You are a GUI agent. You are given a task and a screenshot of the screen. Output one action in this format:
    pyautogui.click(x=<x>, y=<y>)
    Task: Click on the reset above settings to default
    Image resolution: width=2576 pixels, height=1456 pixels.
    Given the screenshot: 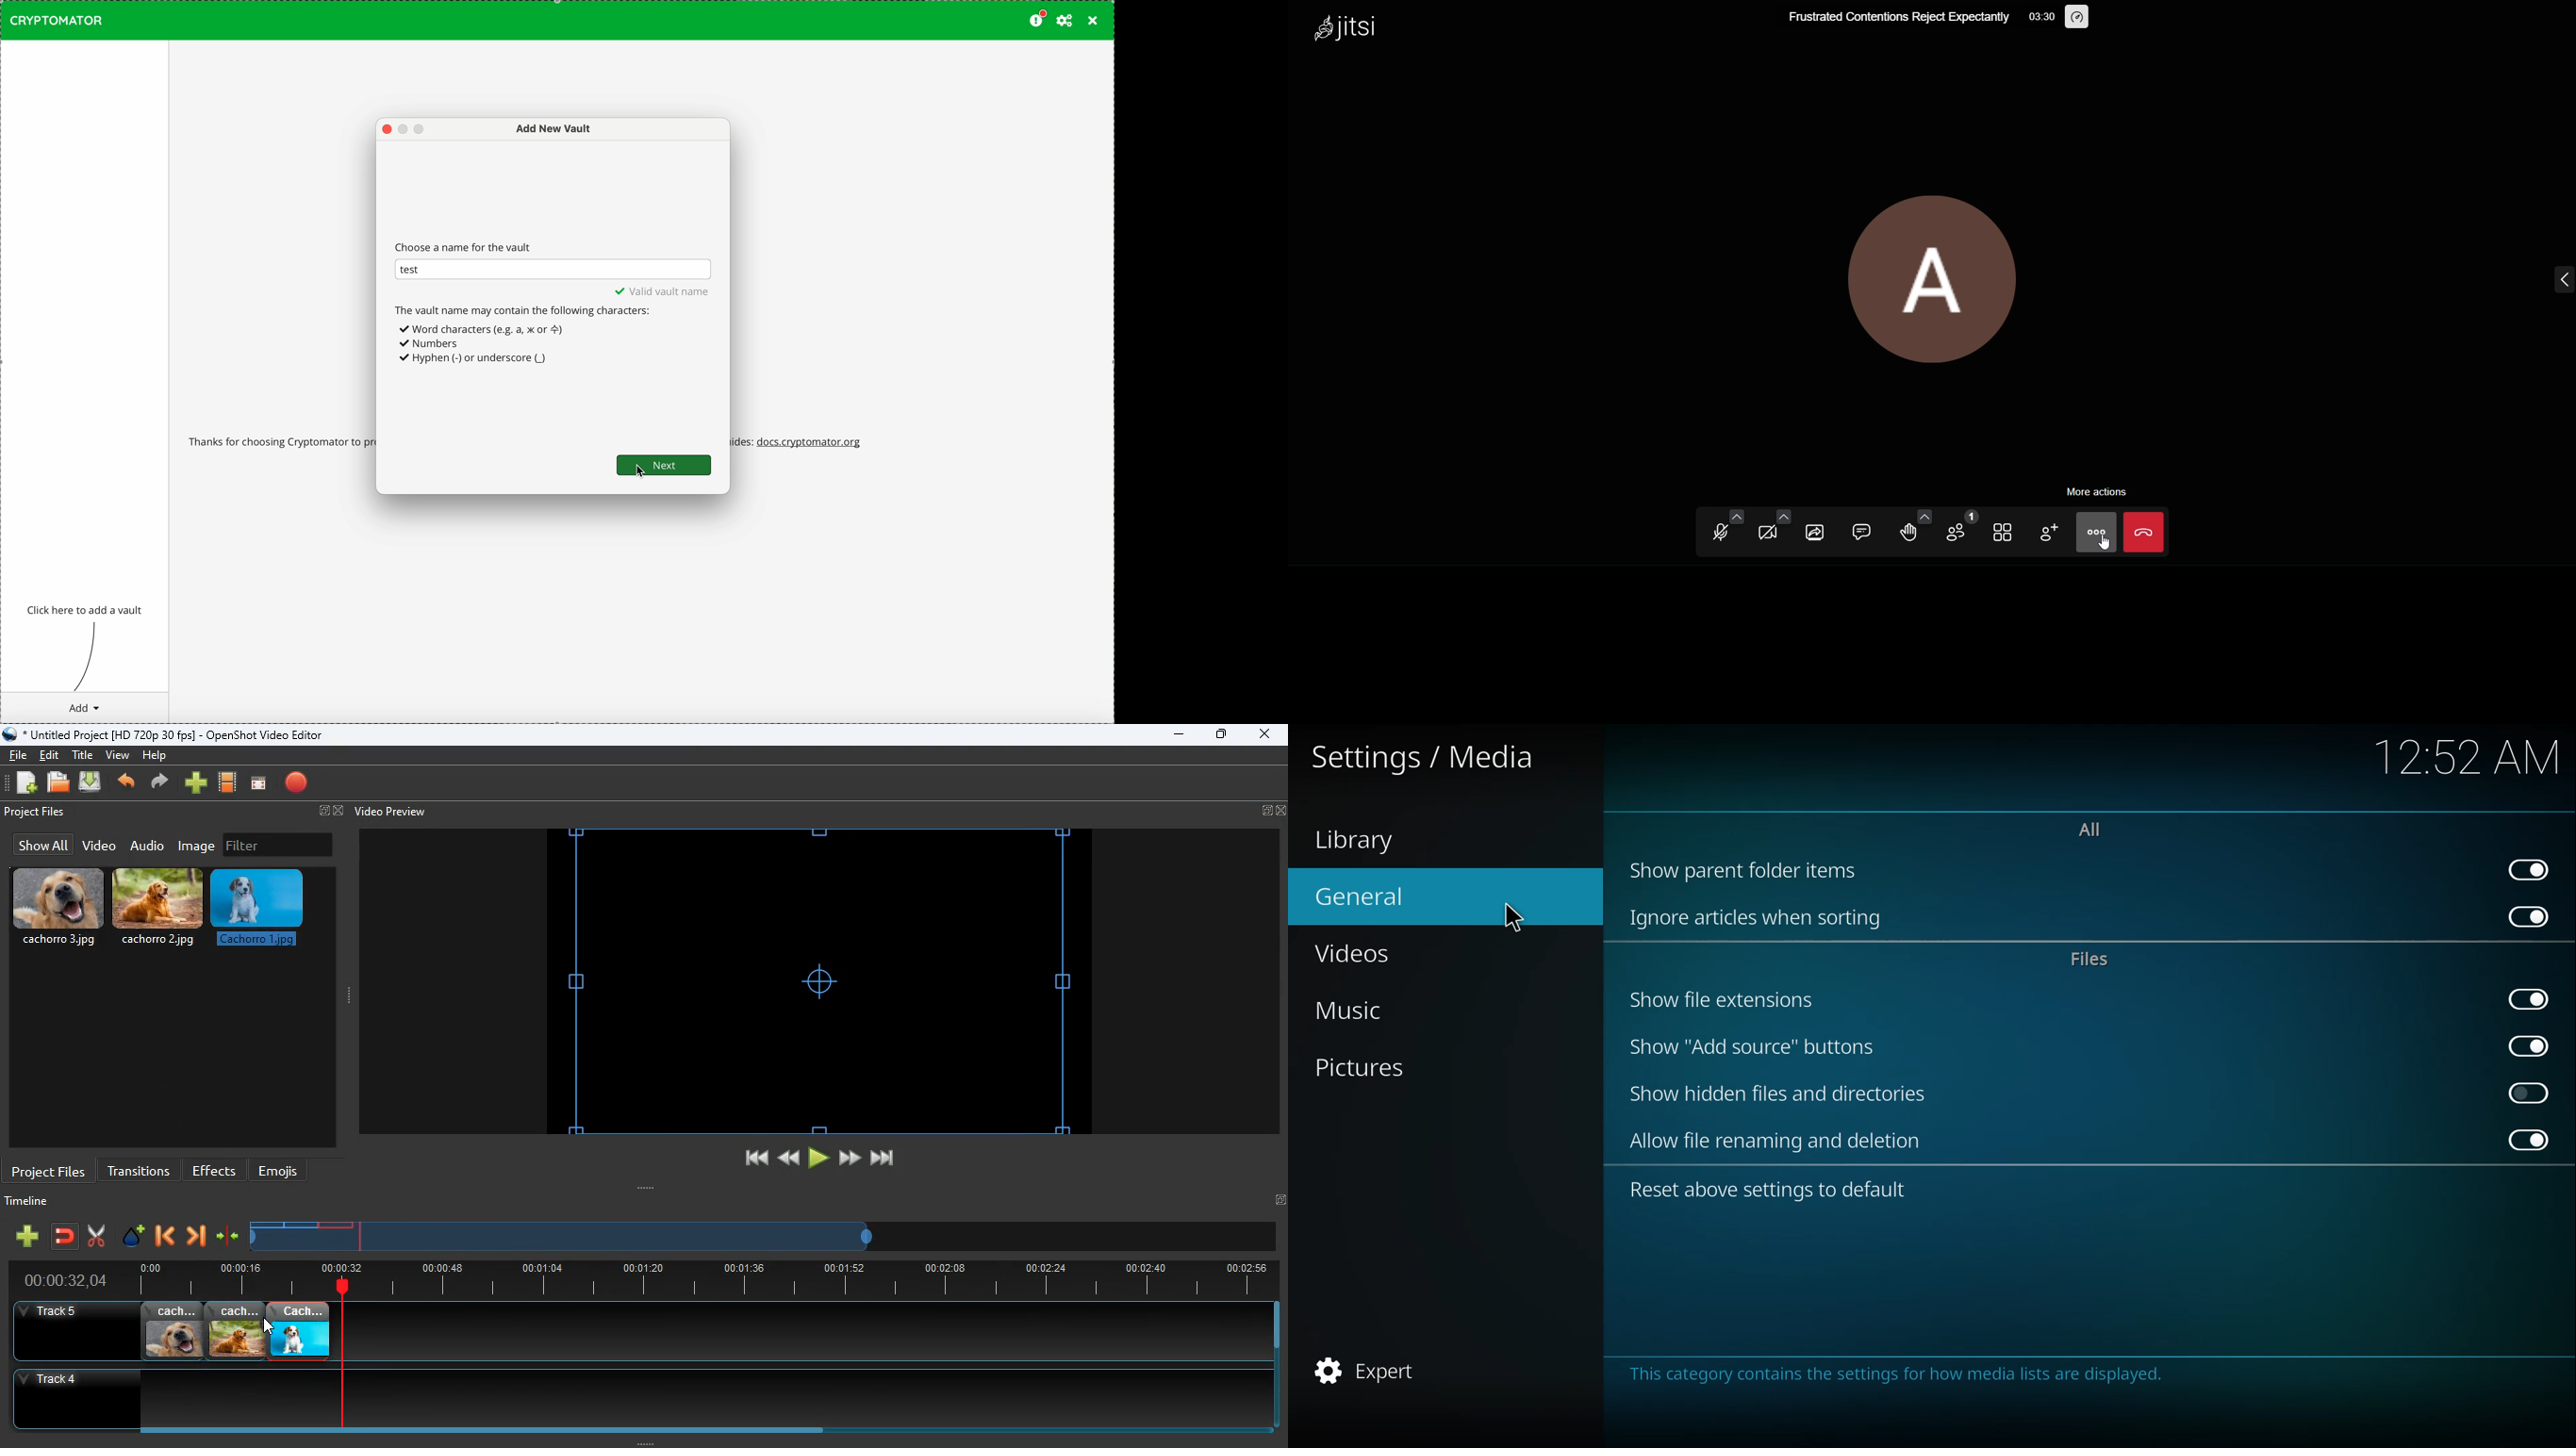 What is the action you would take?
    pyautogui.click(x=1771, y=1191)
    